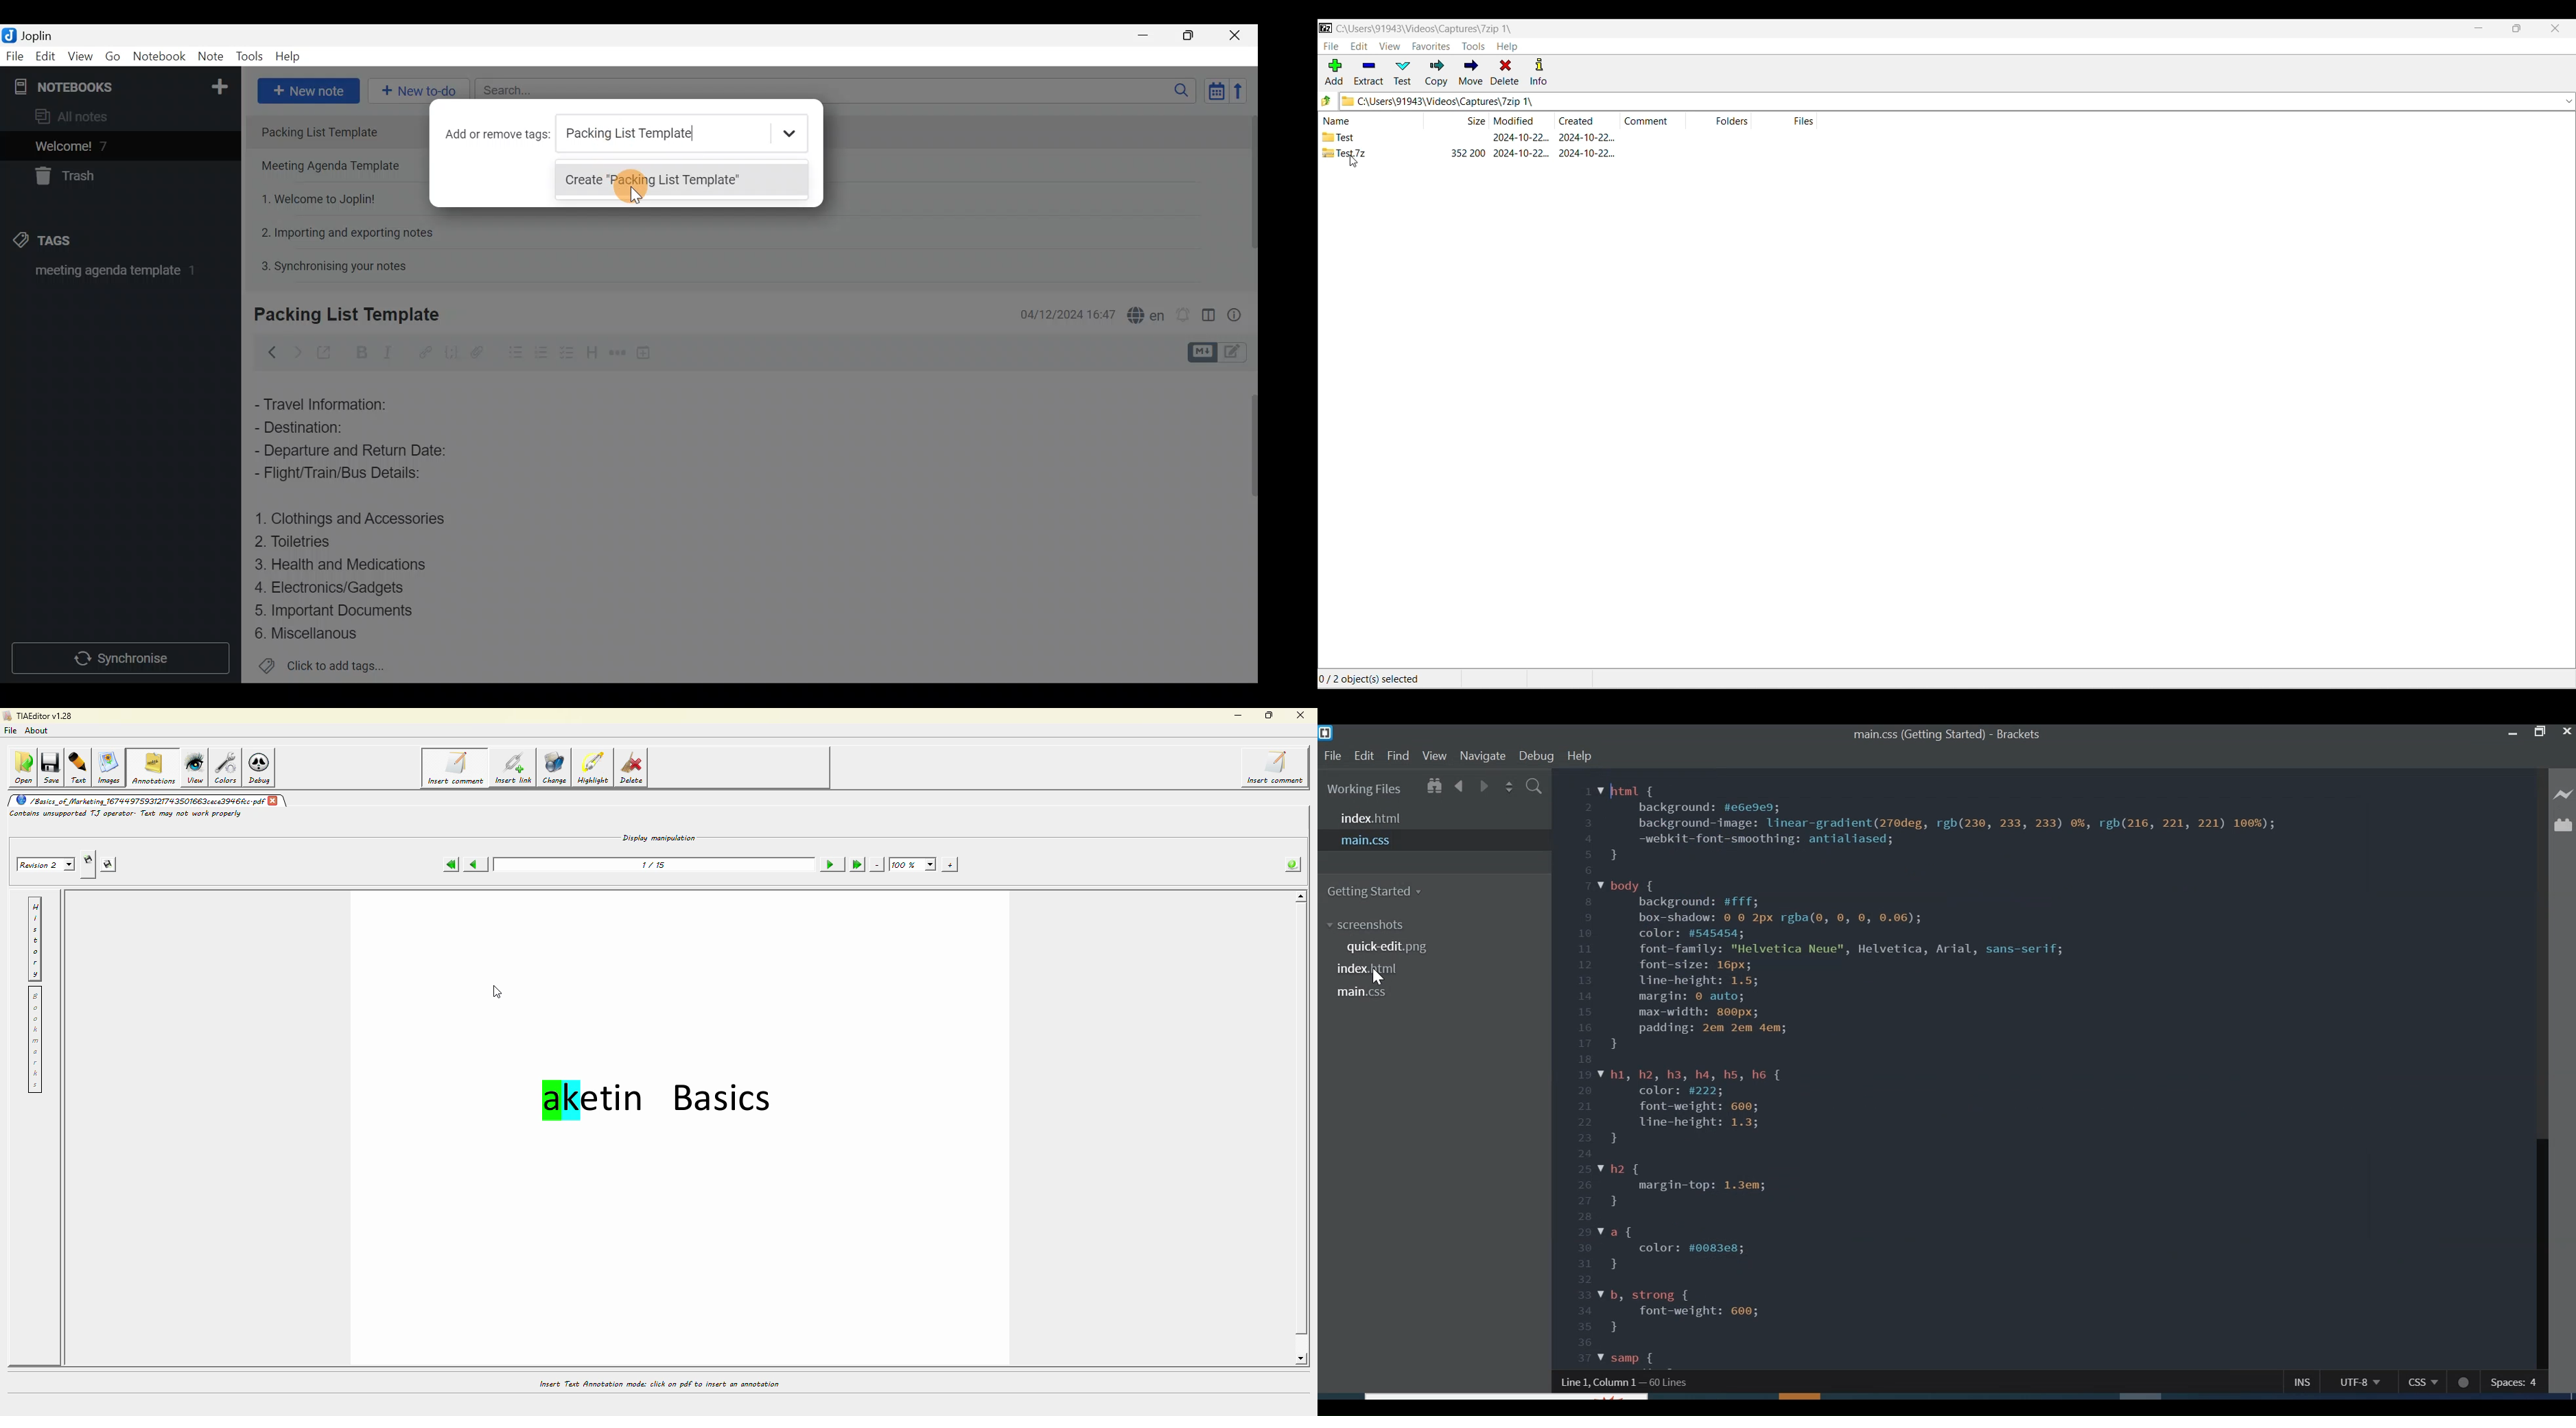  What do you see at coordinates (2569, 101) in the screenshot?
I see `Location options` at bounding box center [2569, 101].